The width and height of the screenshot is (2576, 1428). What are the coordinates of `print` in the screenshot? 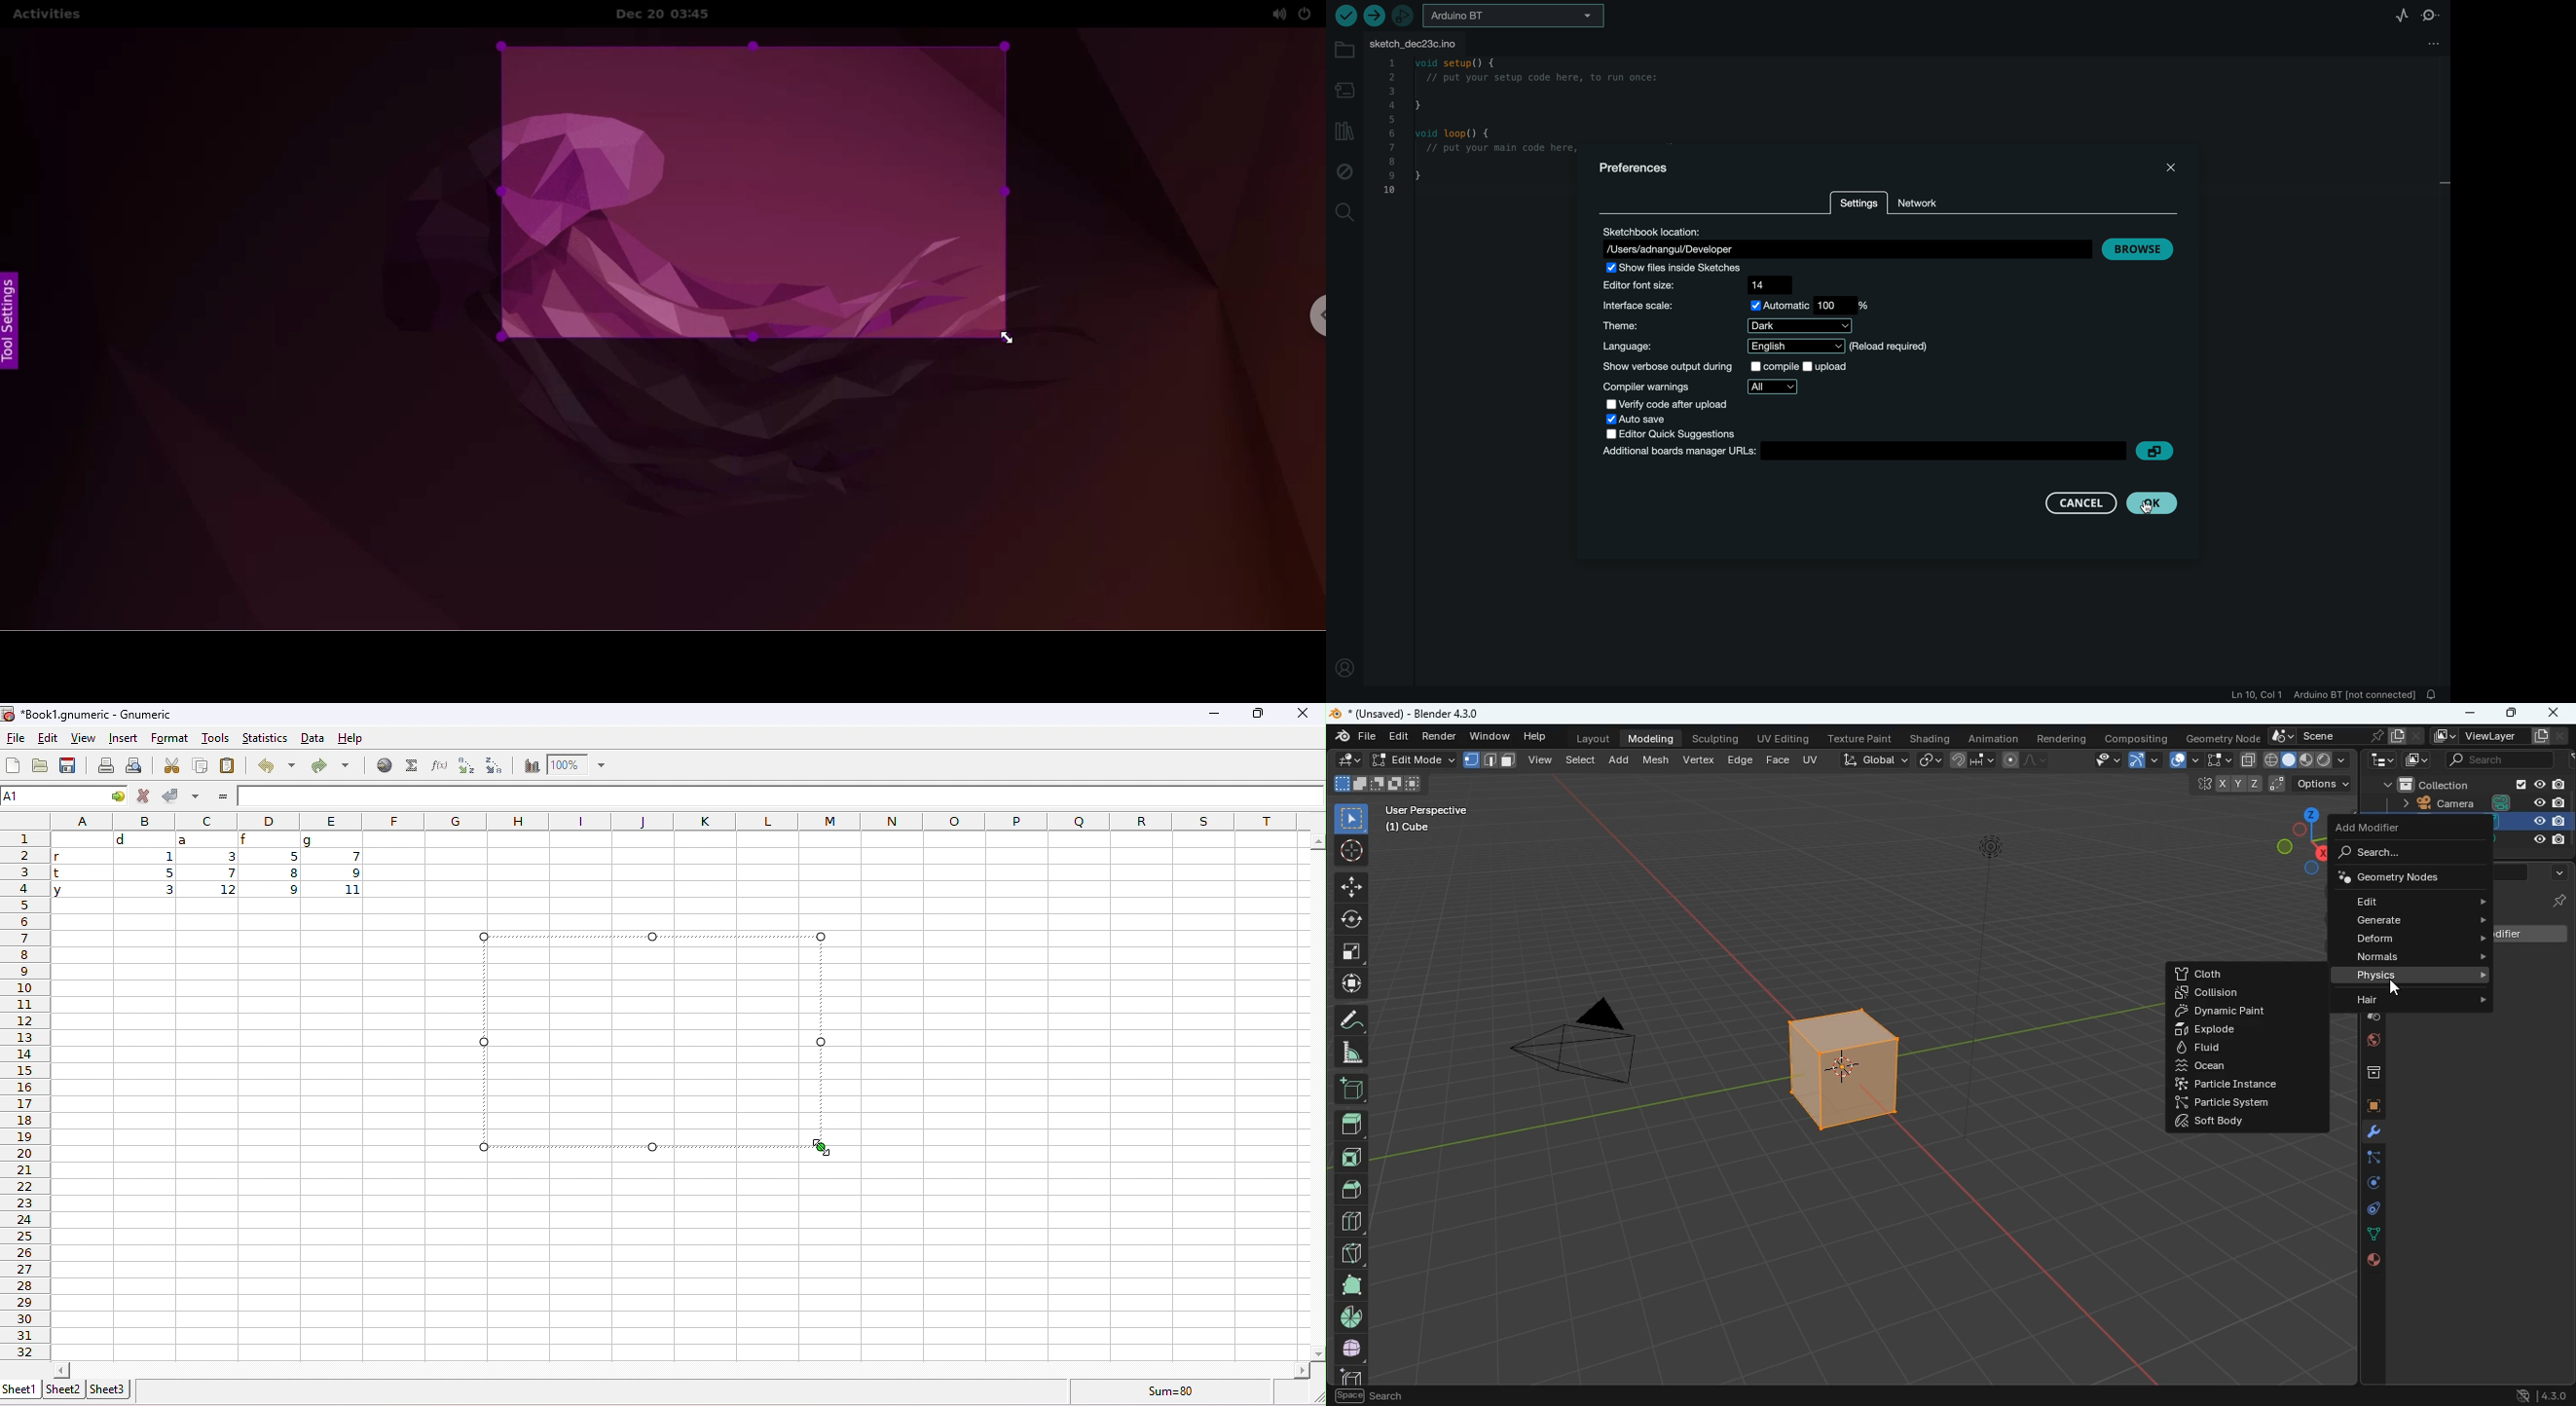 It's located at (105, 765).